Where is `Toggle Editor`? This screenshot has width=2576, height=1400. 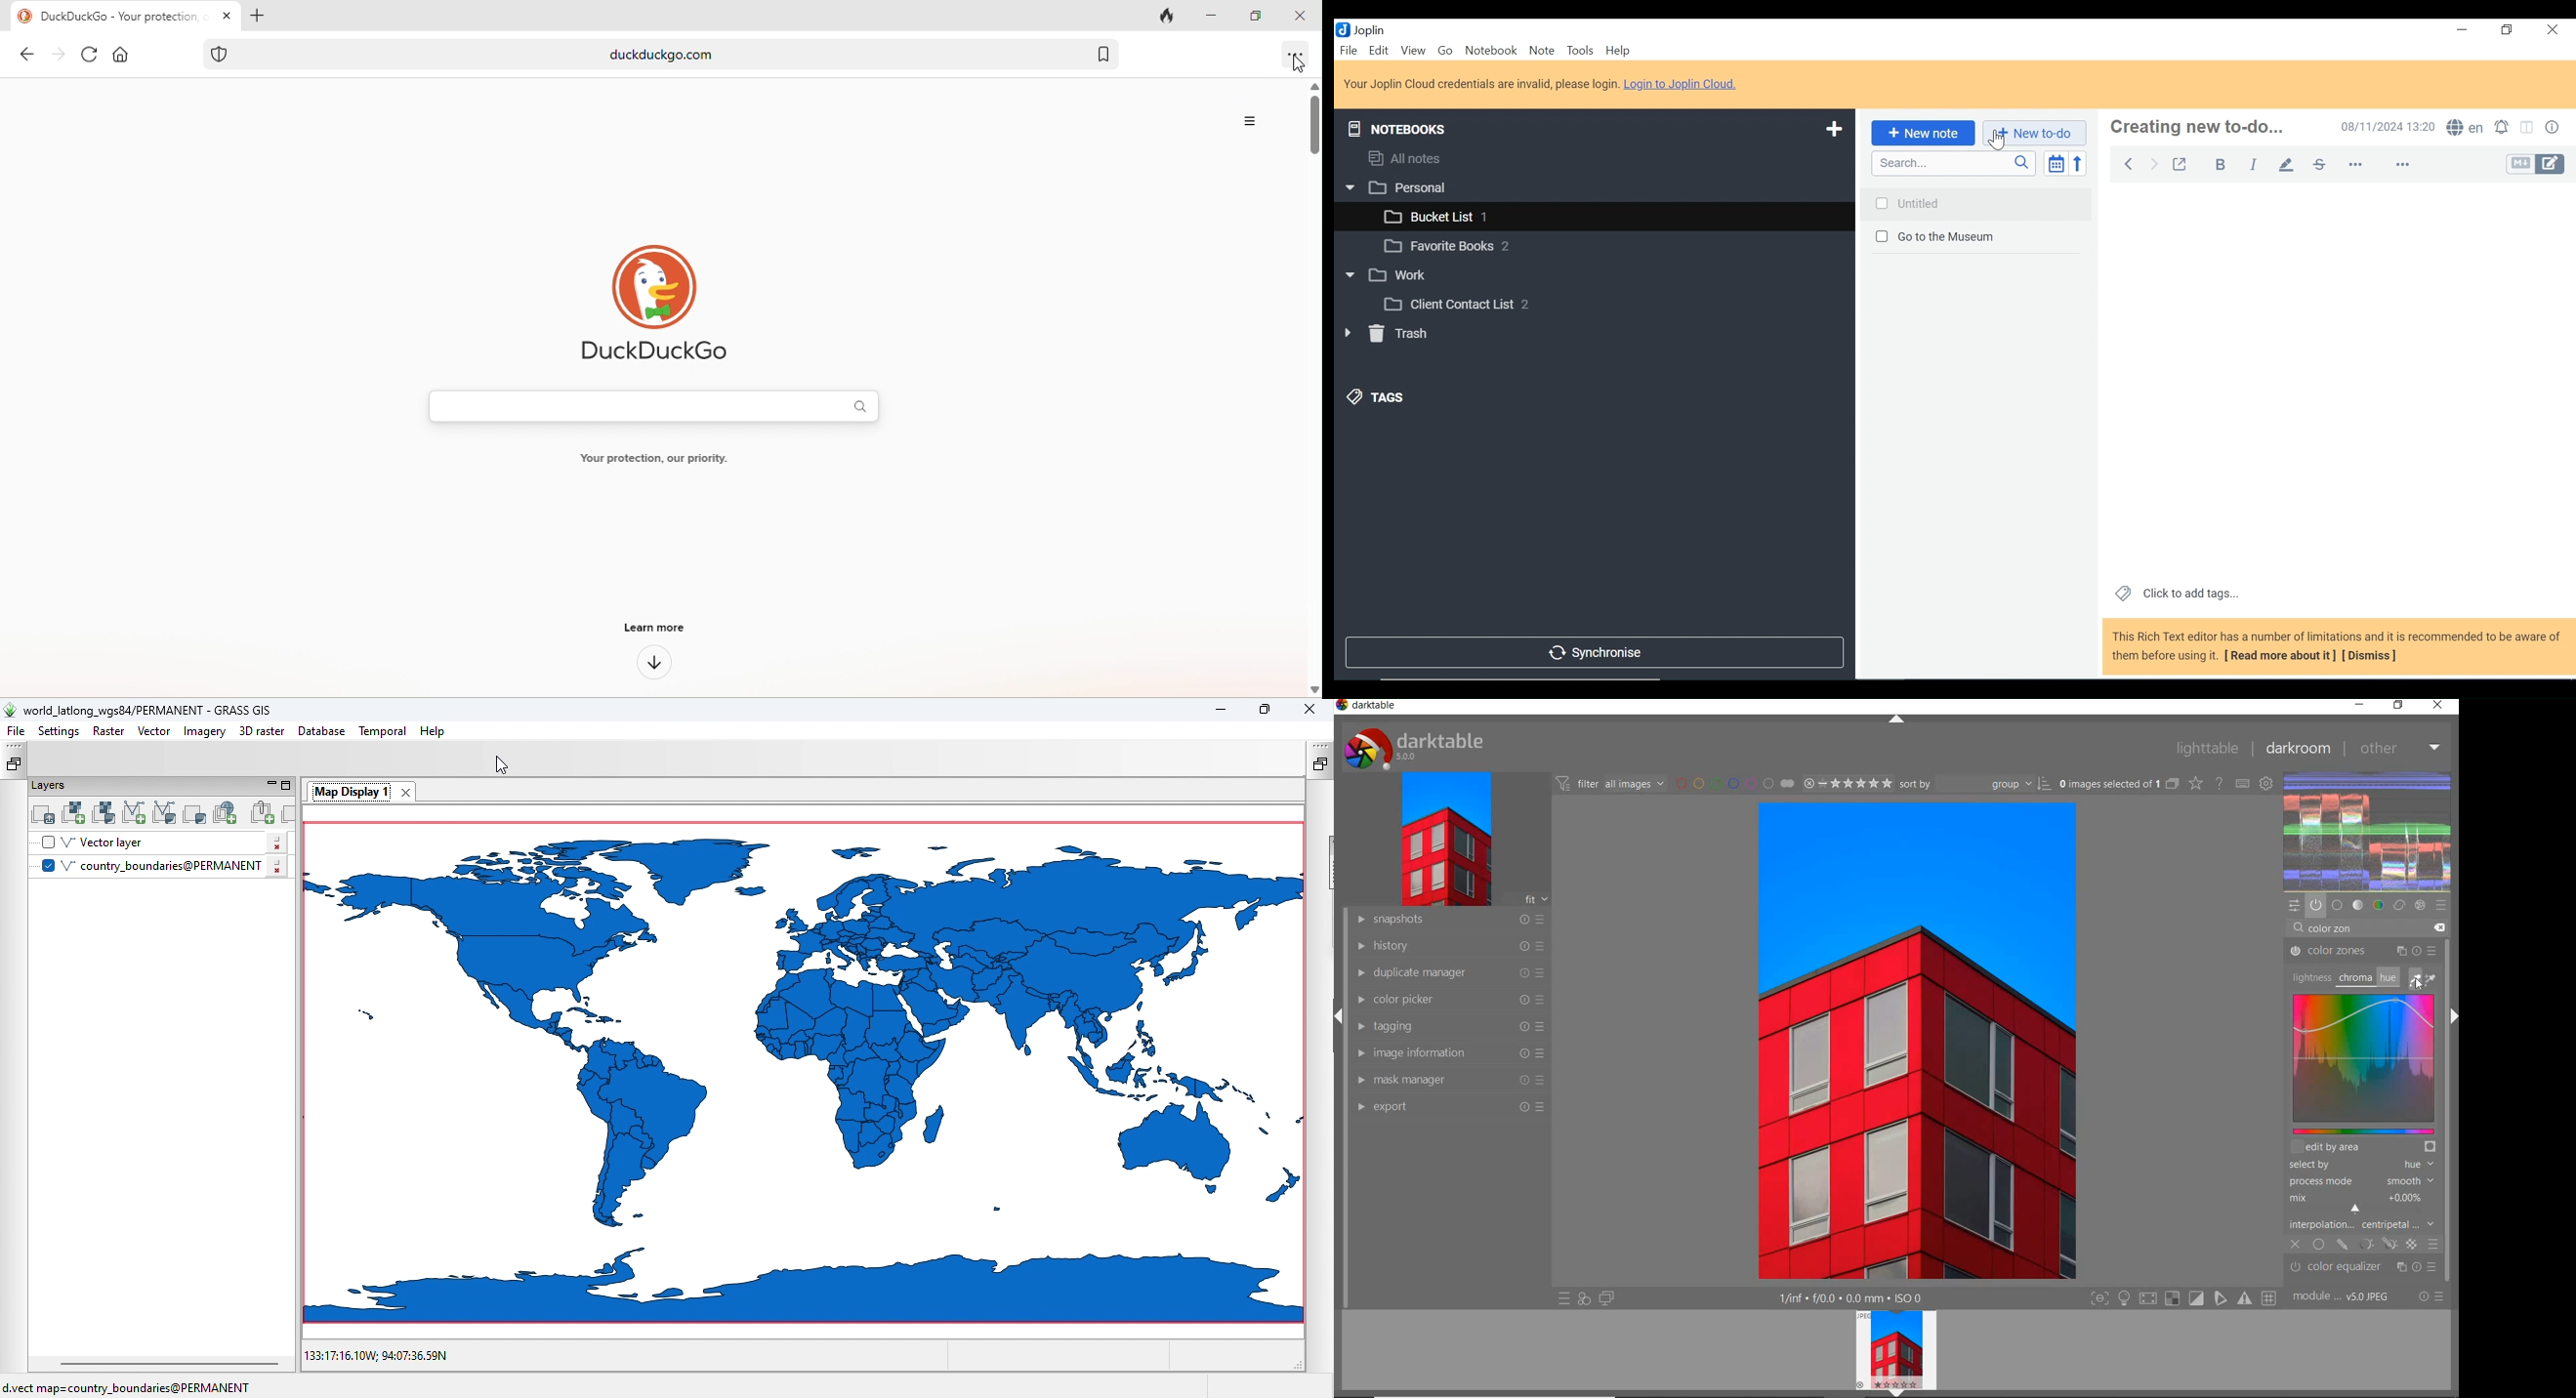
Toggle Editor is located at coordinates (2535, 165).